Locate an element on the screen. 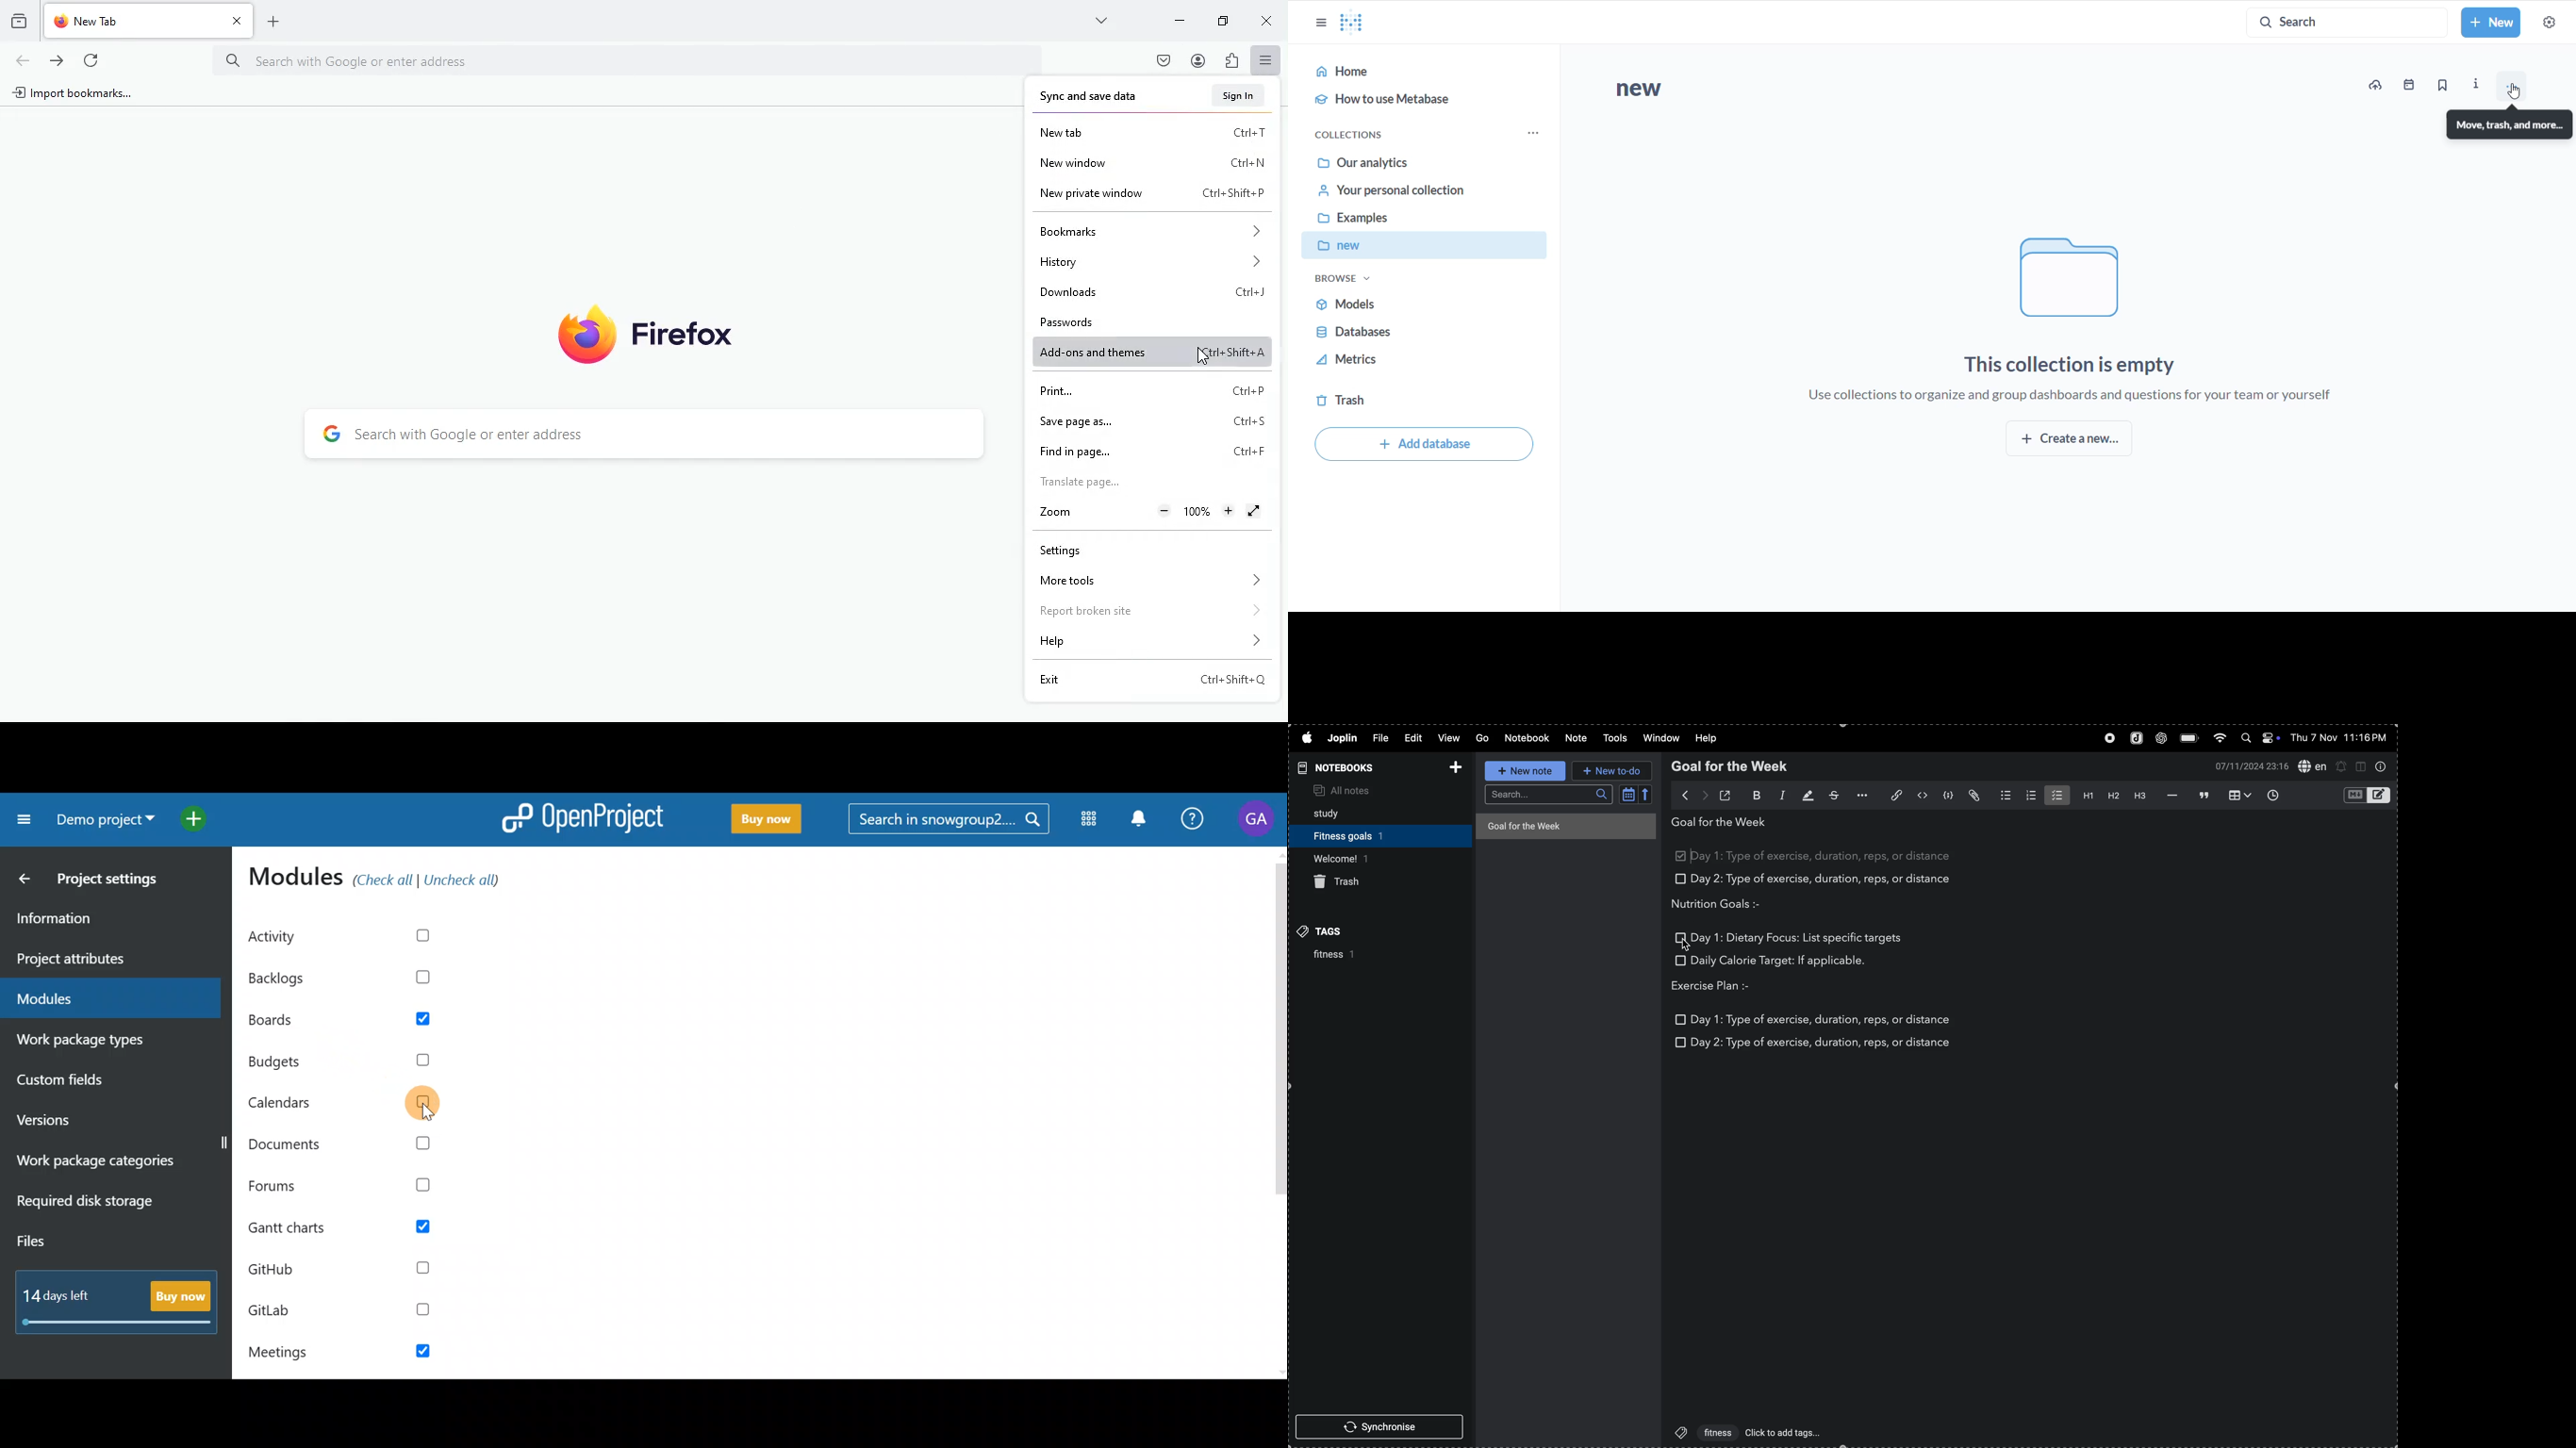  Modules is located at coordinates (1091, 819).